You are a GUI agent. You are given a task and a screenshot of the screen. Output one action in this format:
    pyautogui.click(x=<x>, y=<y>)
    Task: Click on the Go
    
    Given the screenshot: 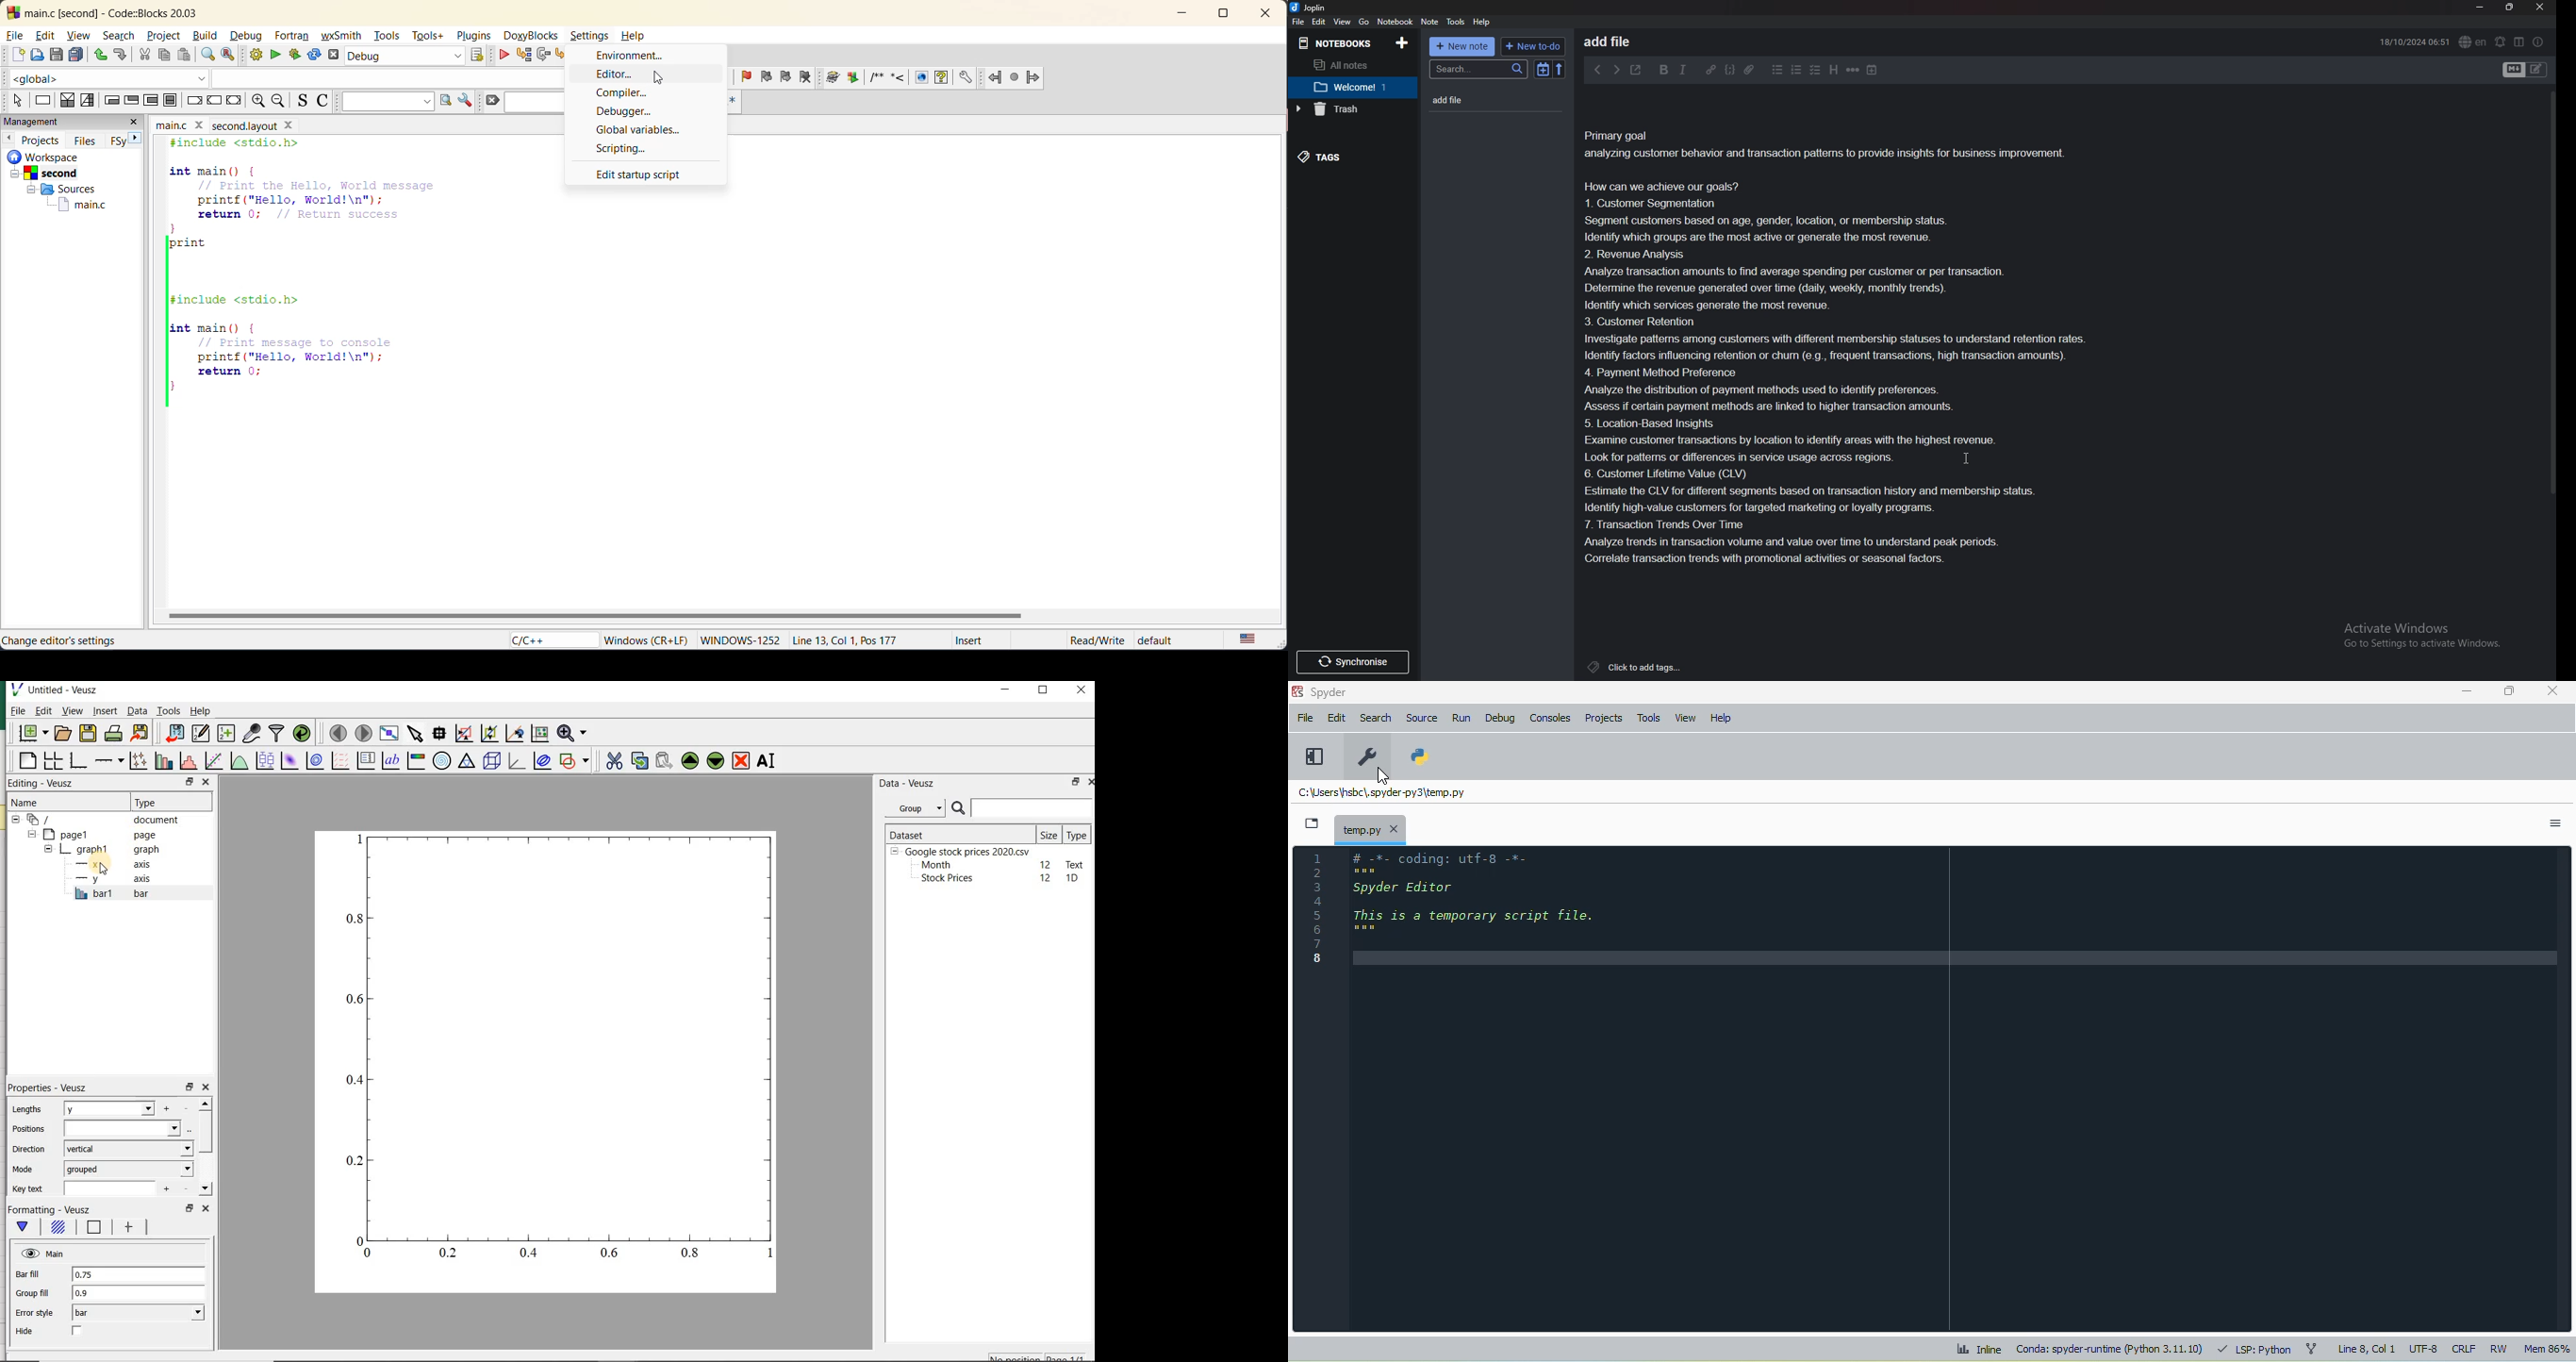 What is the action you would take?
    pyautogui.click(x=1363, y=22)
    